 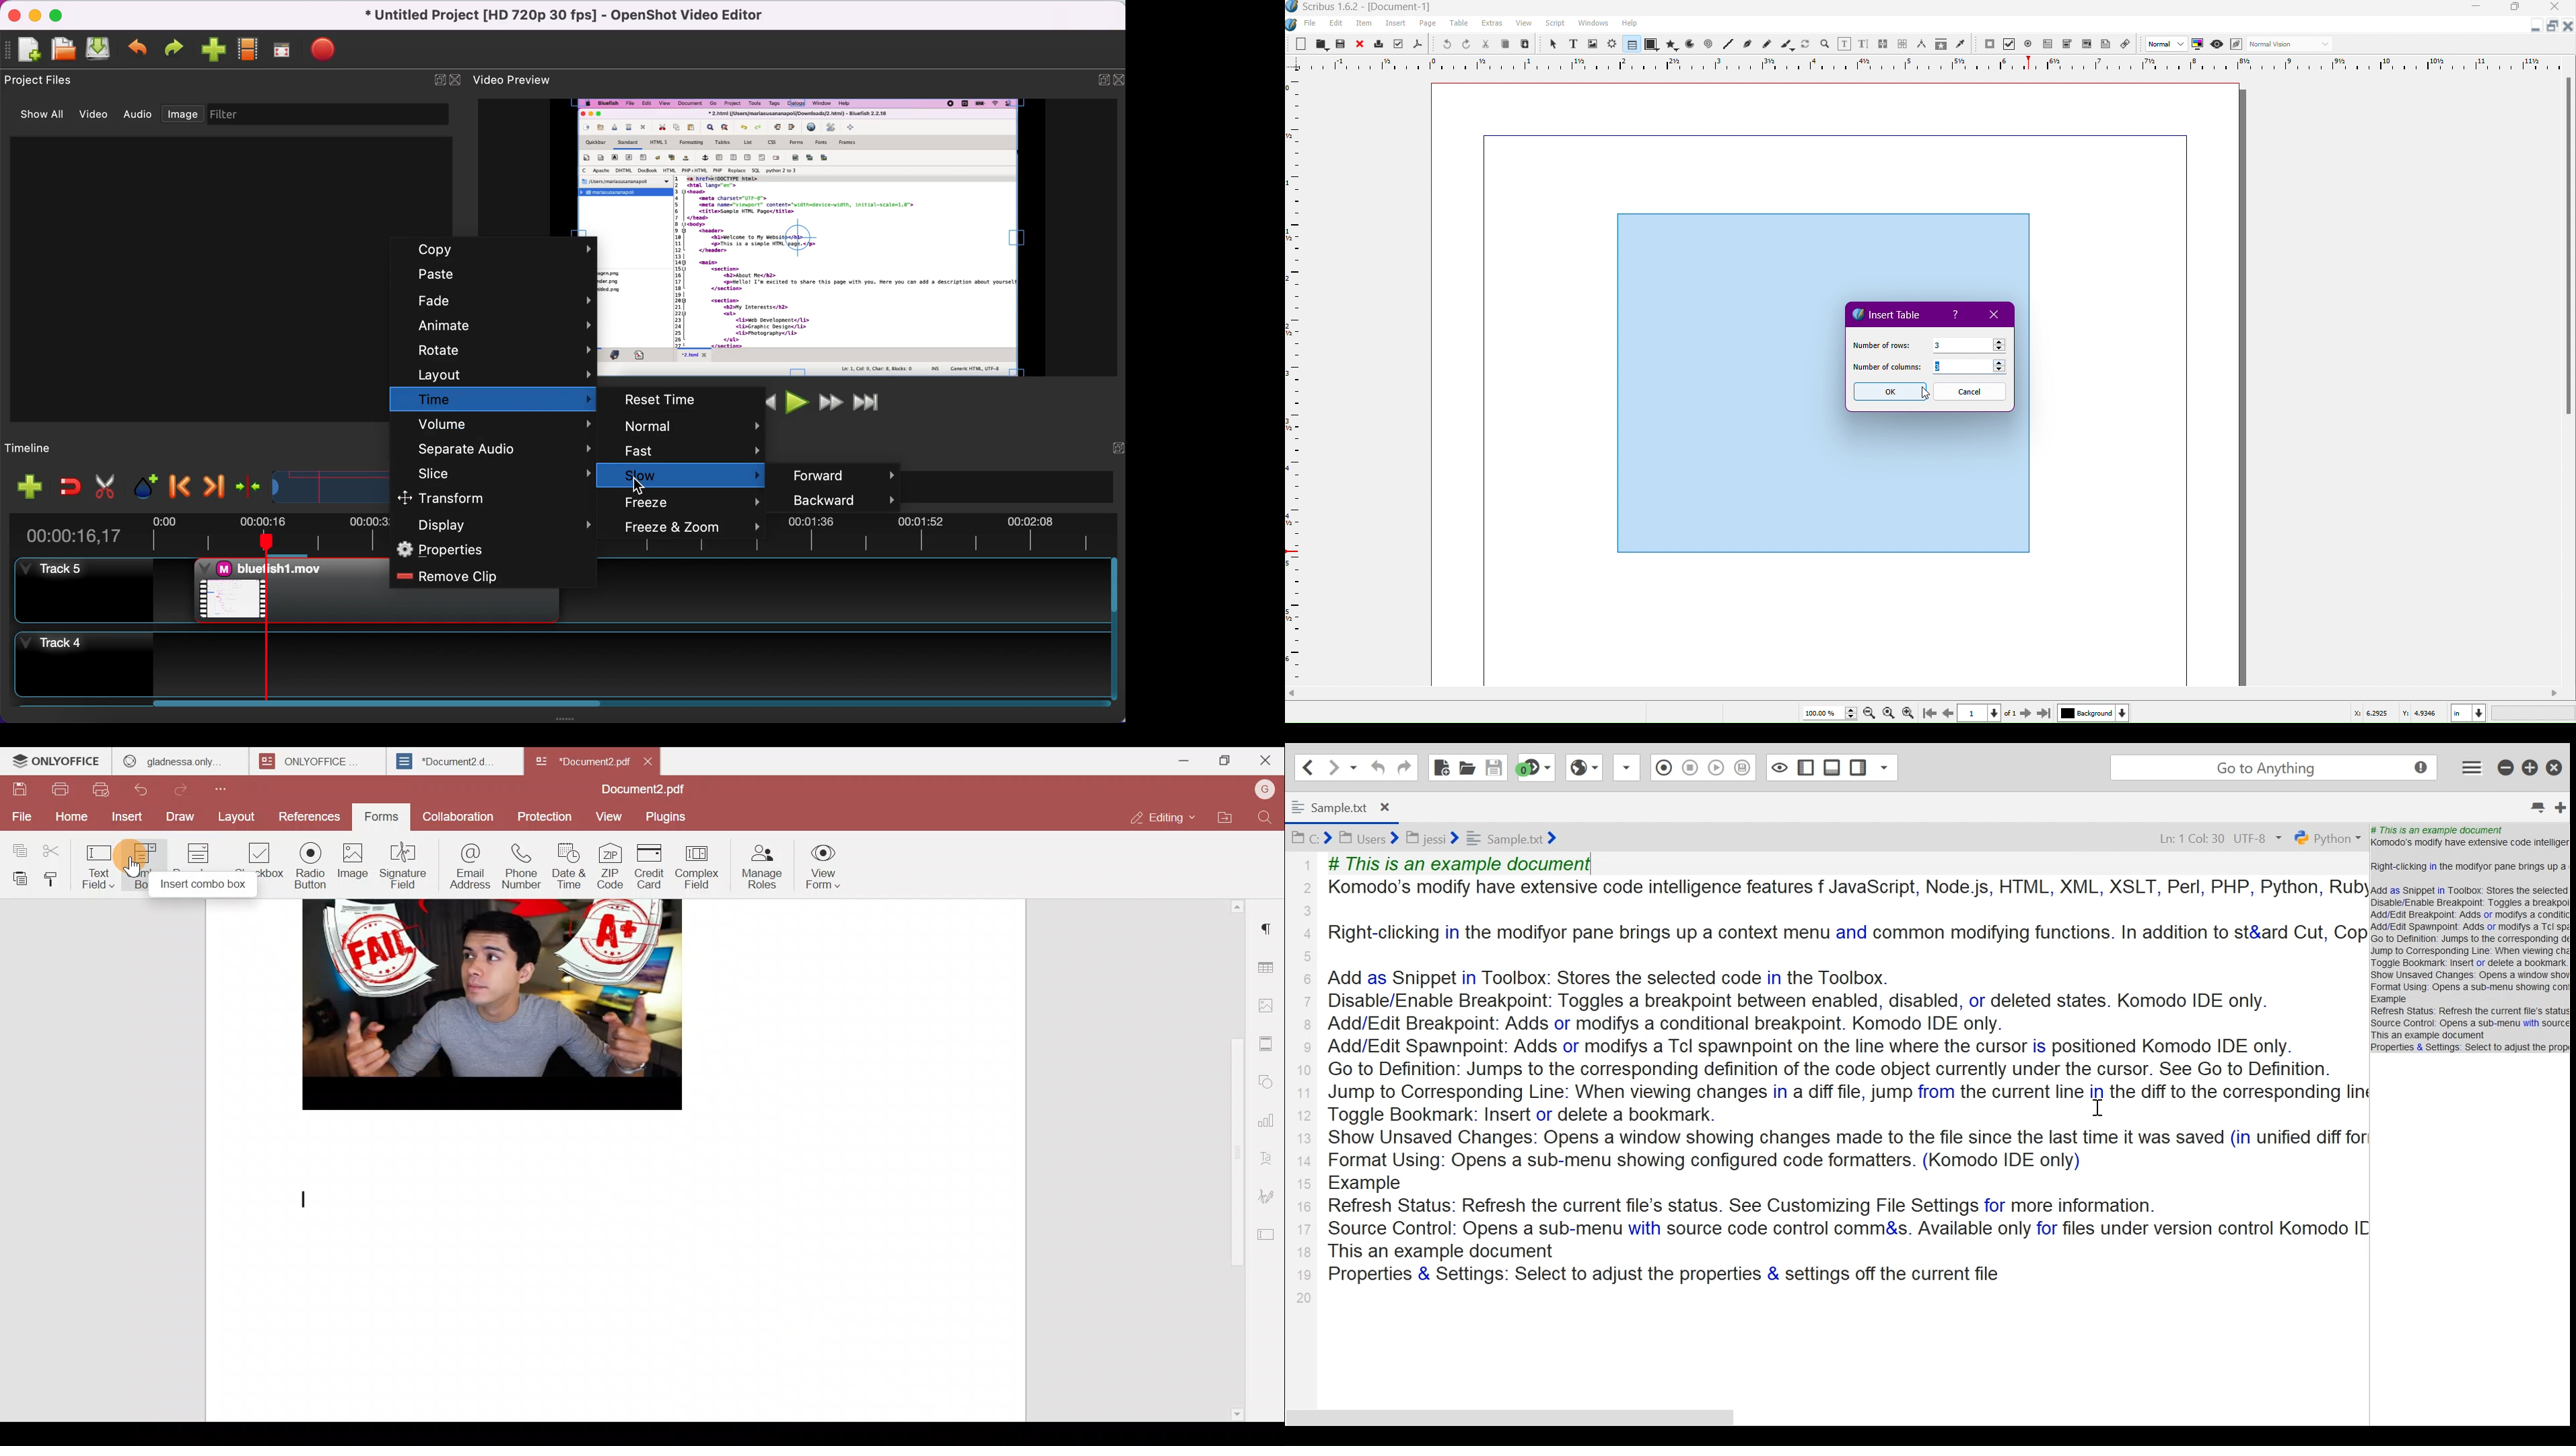 I want to click on Close, so click(x=2568, y=26).